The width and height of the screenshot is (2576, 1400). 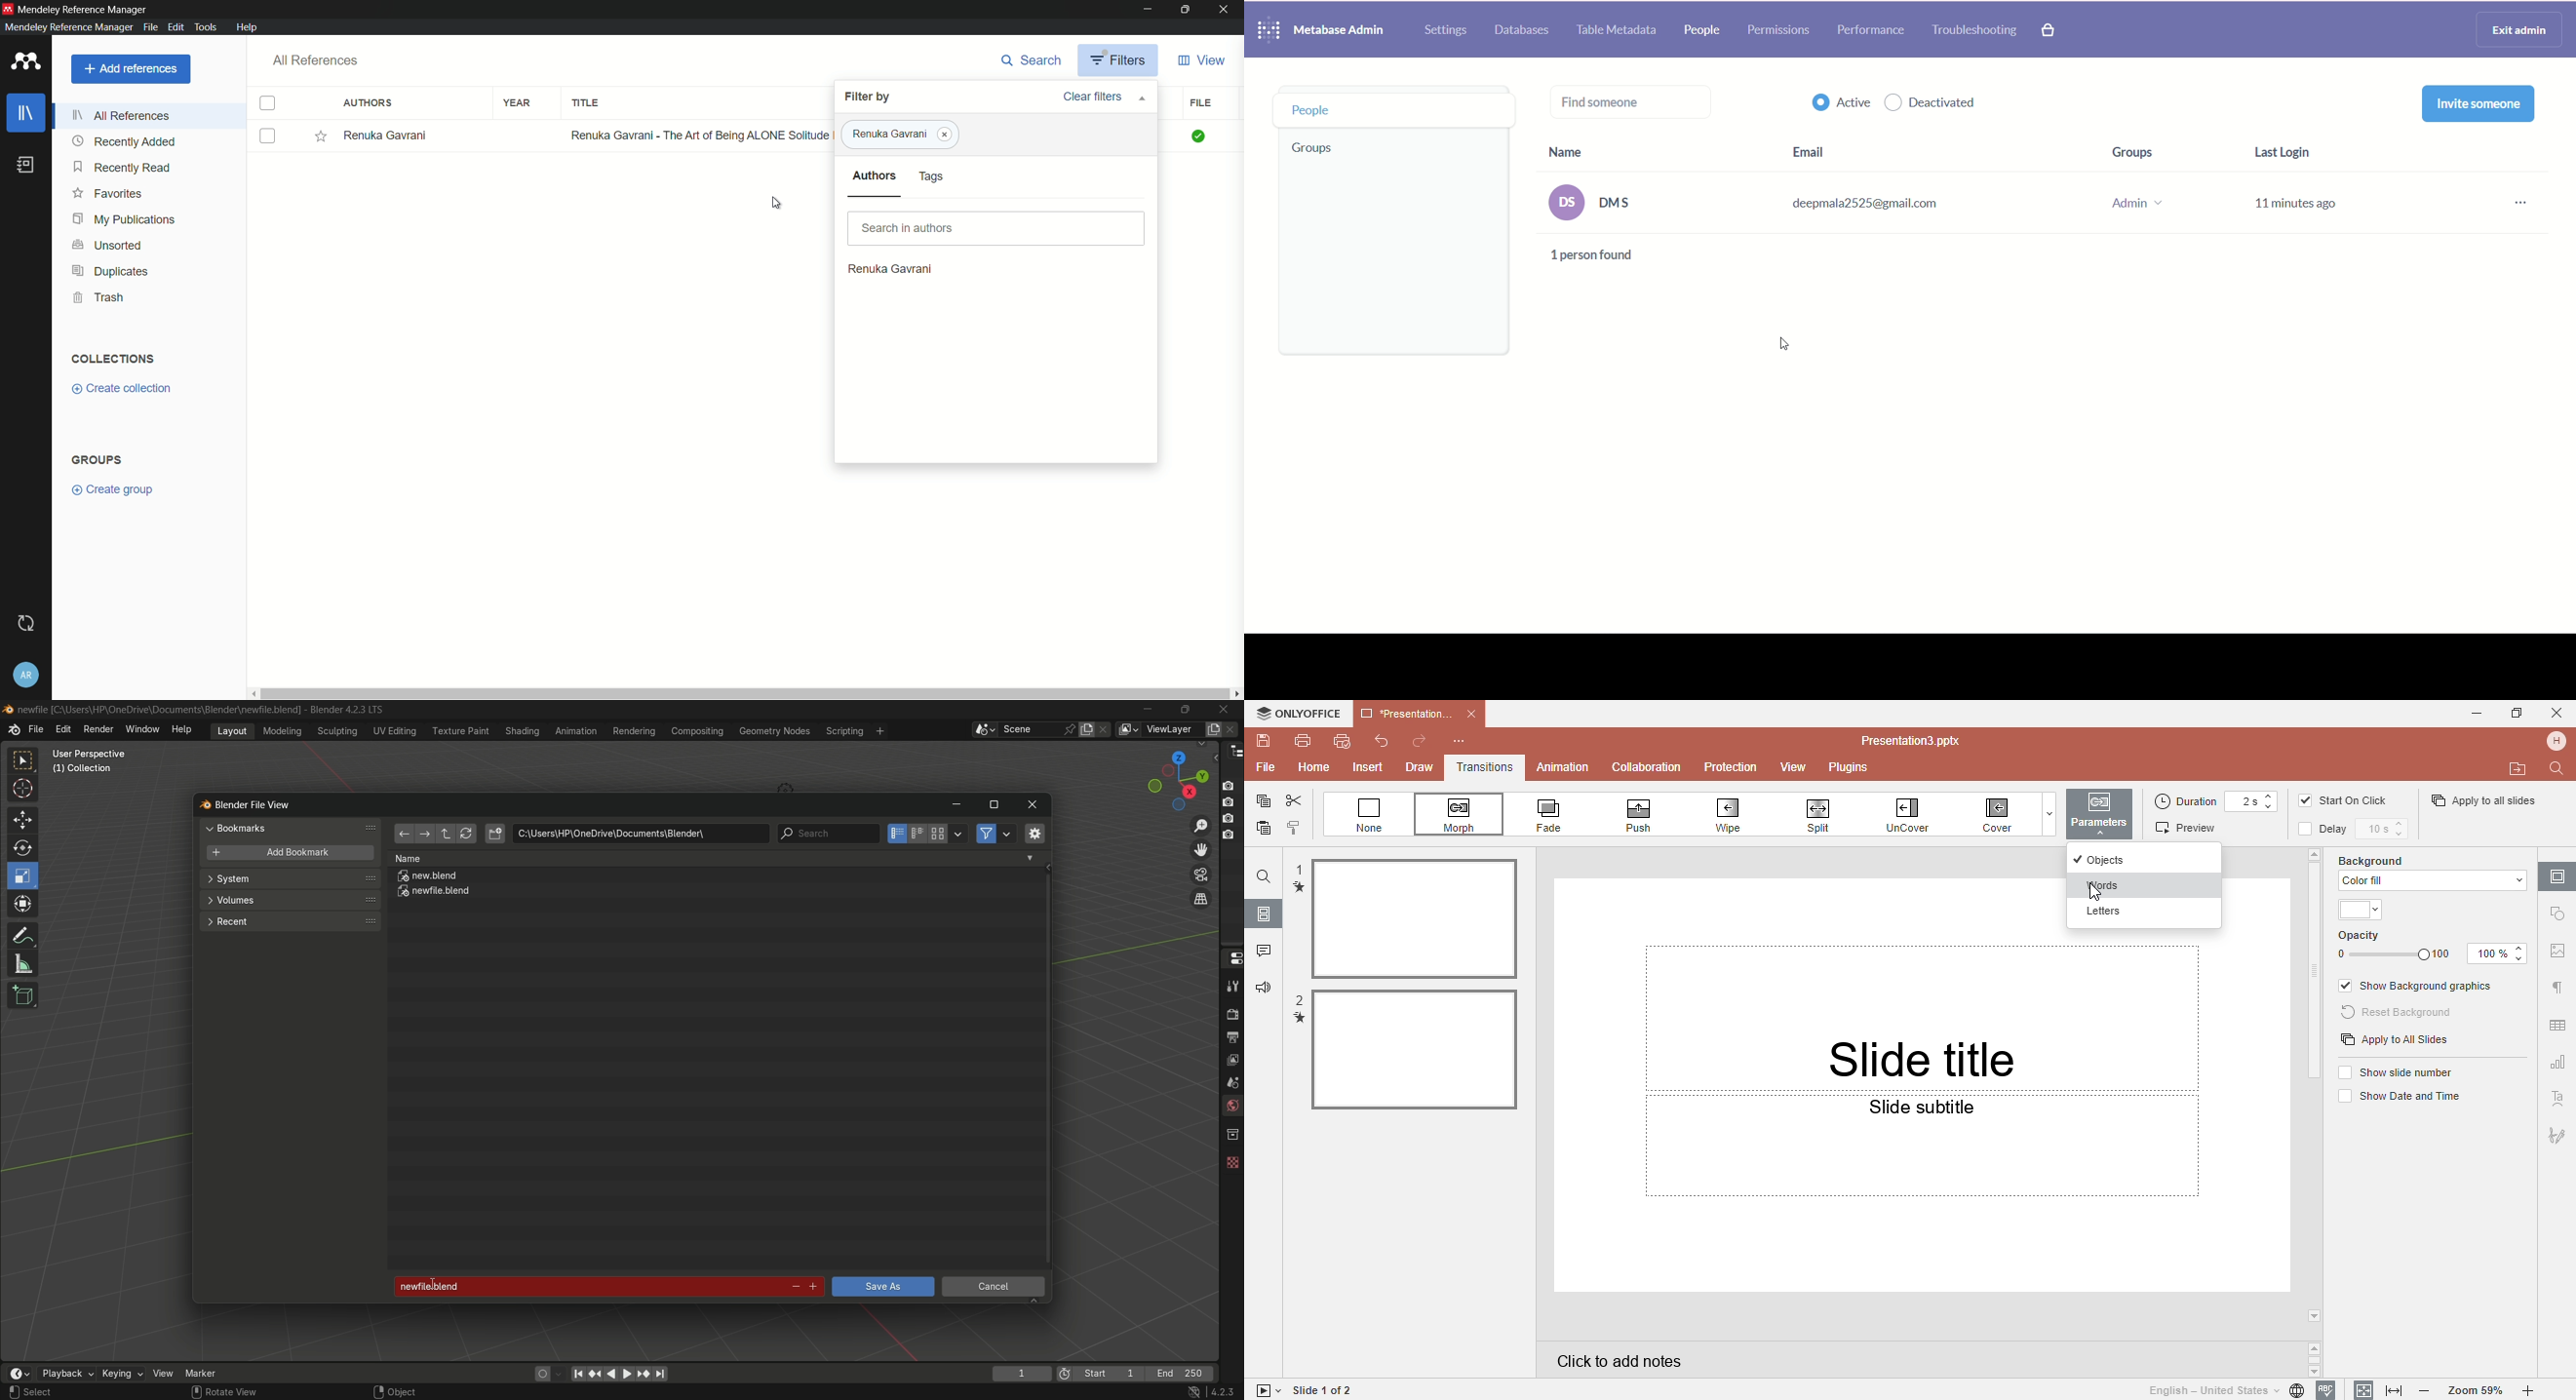 What do you see at coordinates (410, 1388) in the screenshot?
I see `Object` at bounding box center [410, 1388].